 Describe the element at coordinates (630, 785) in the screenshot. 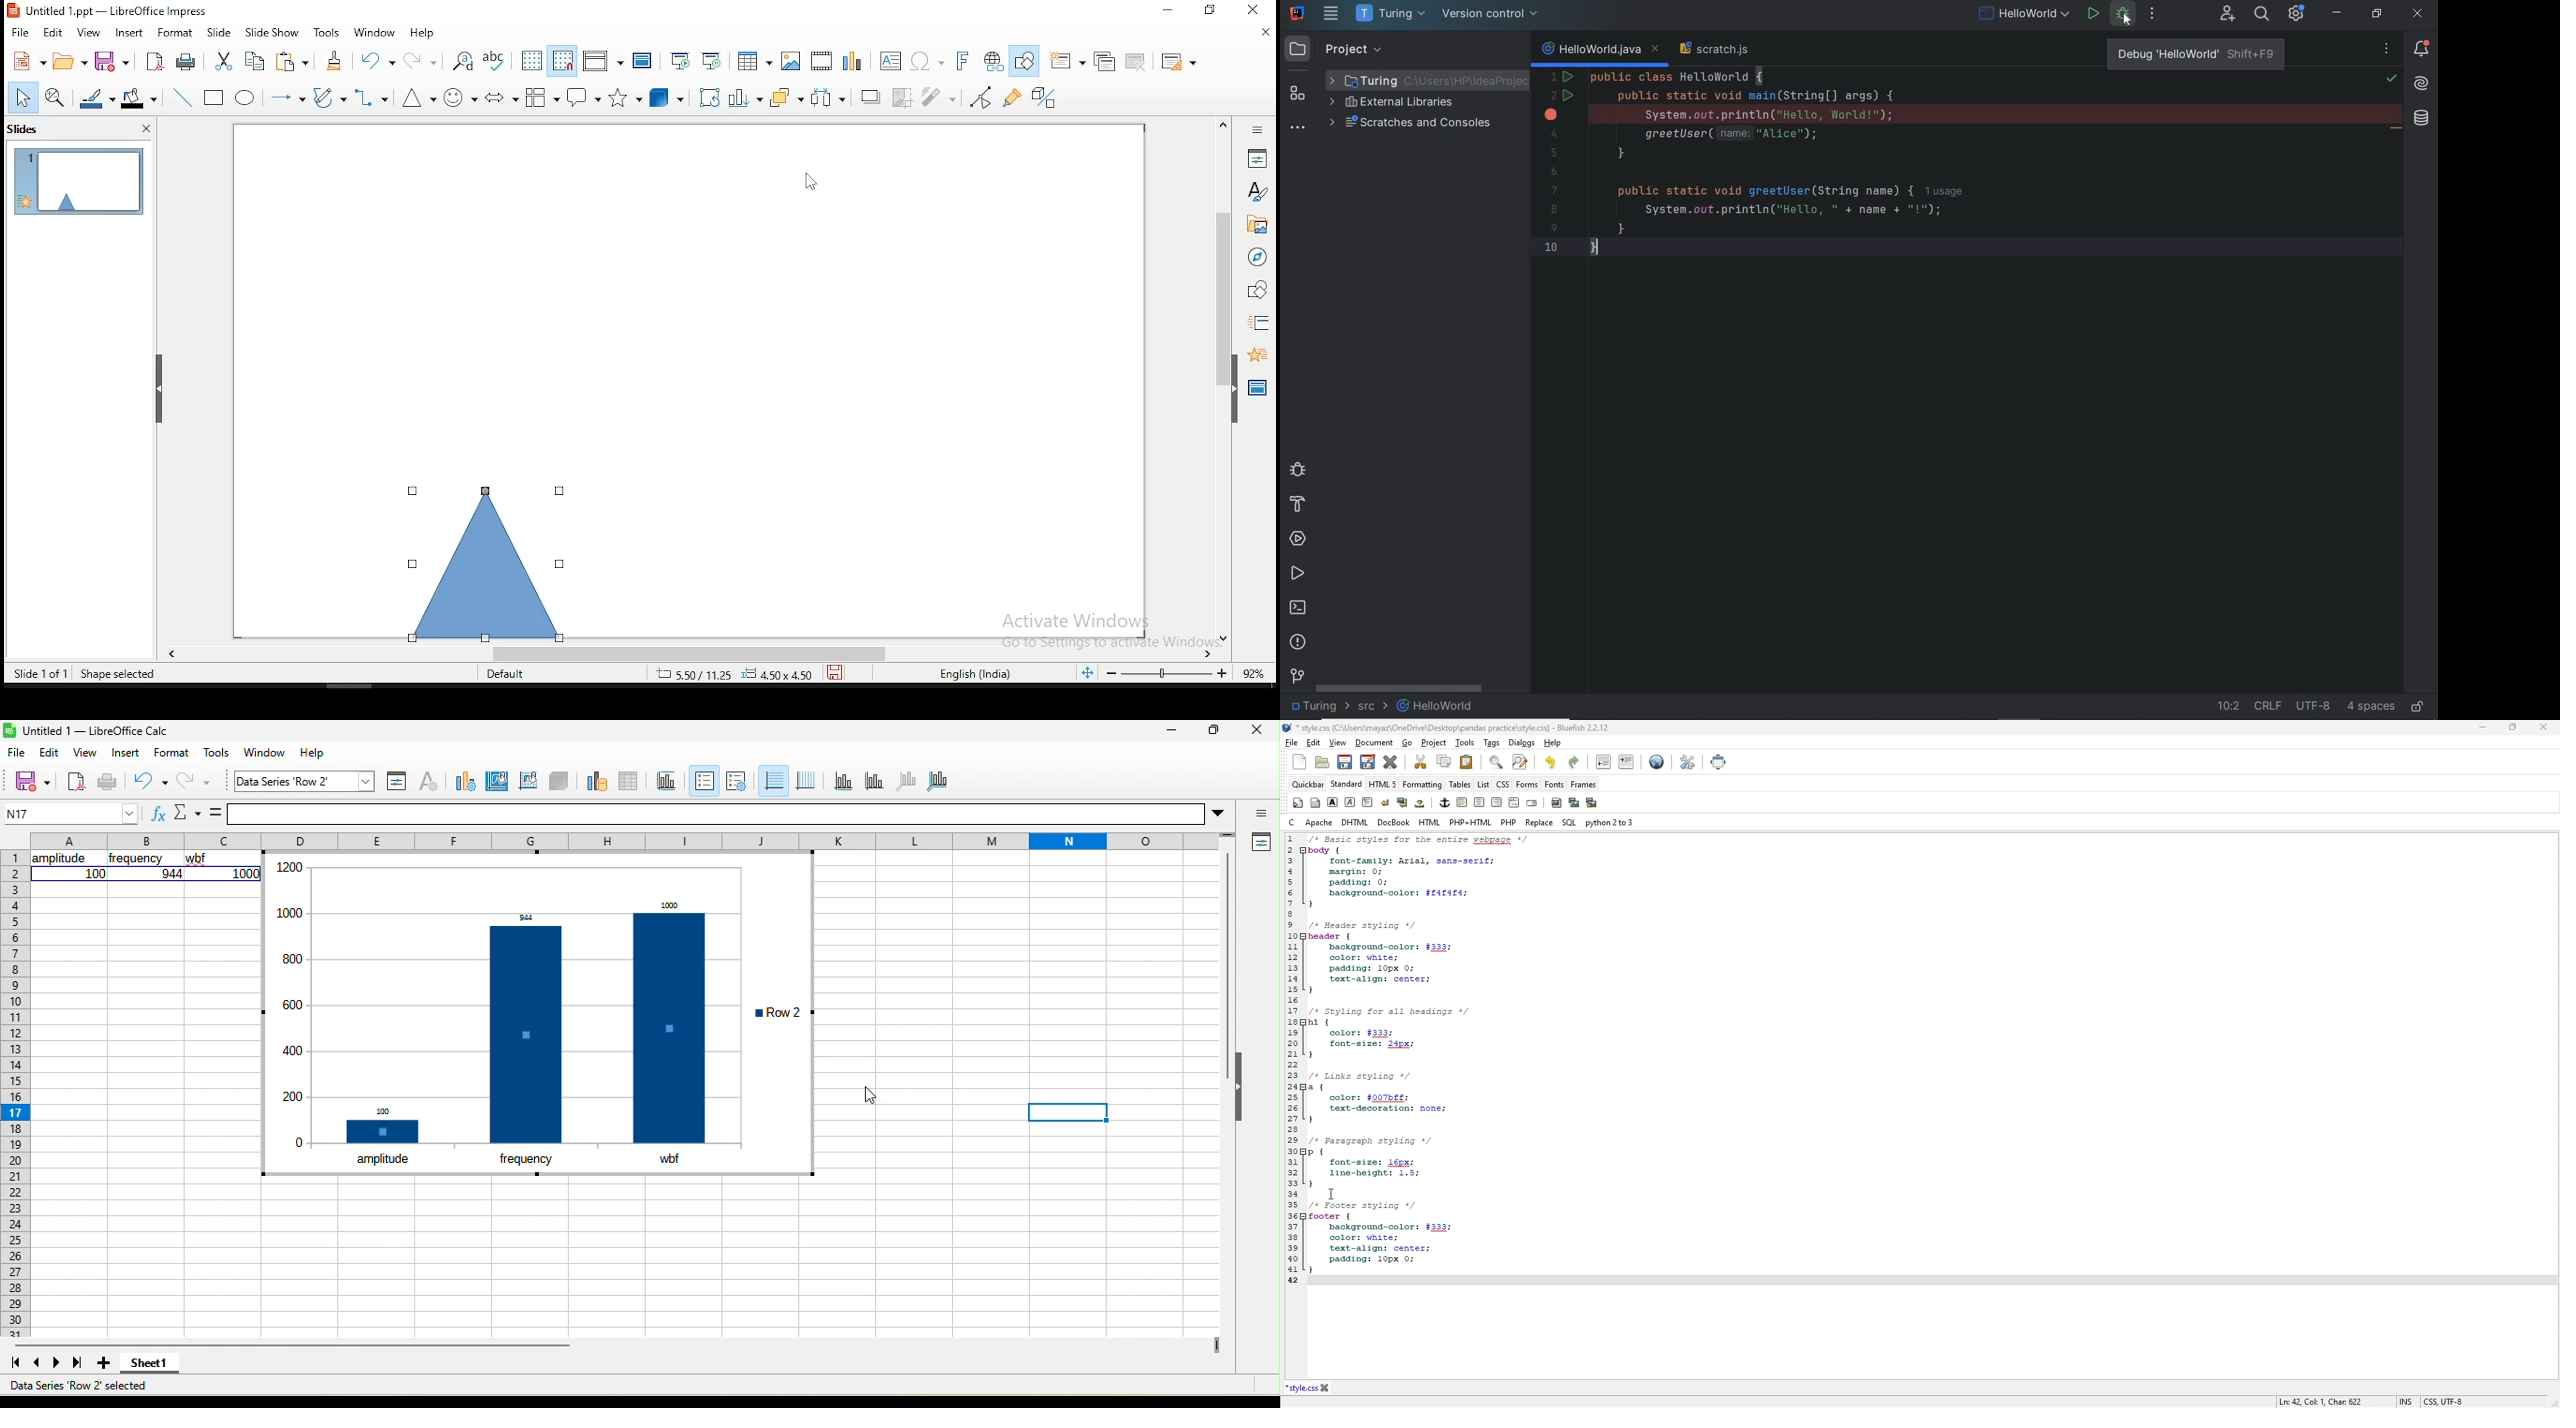

I see `data table` at that location.